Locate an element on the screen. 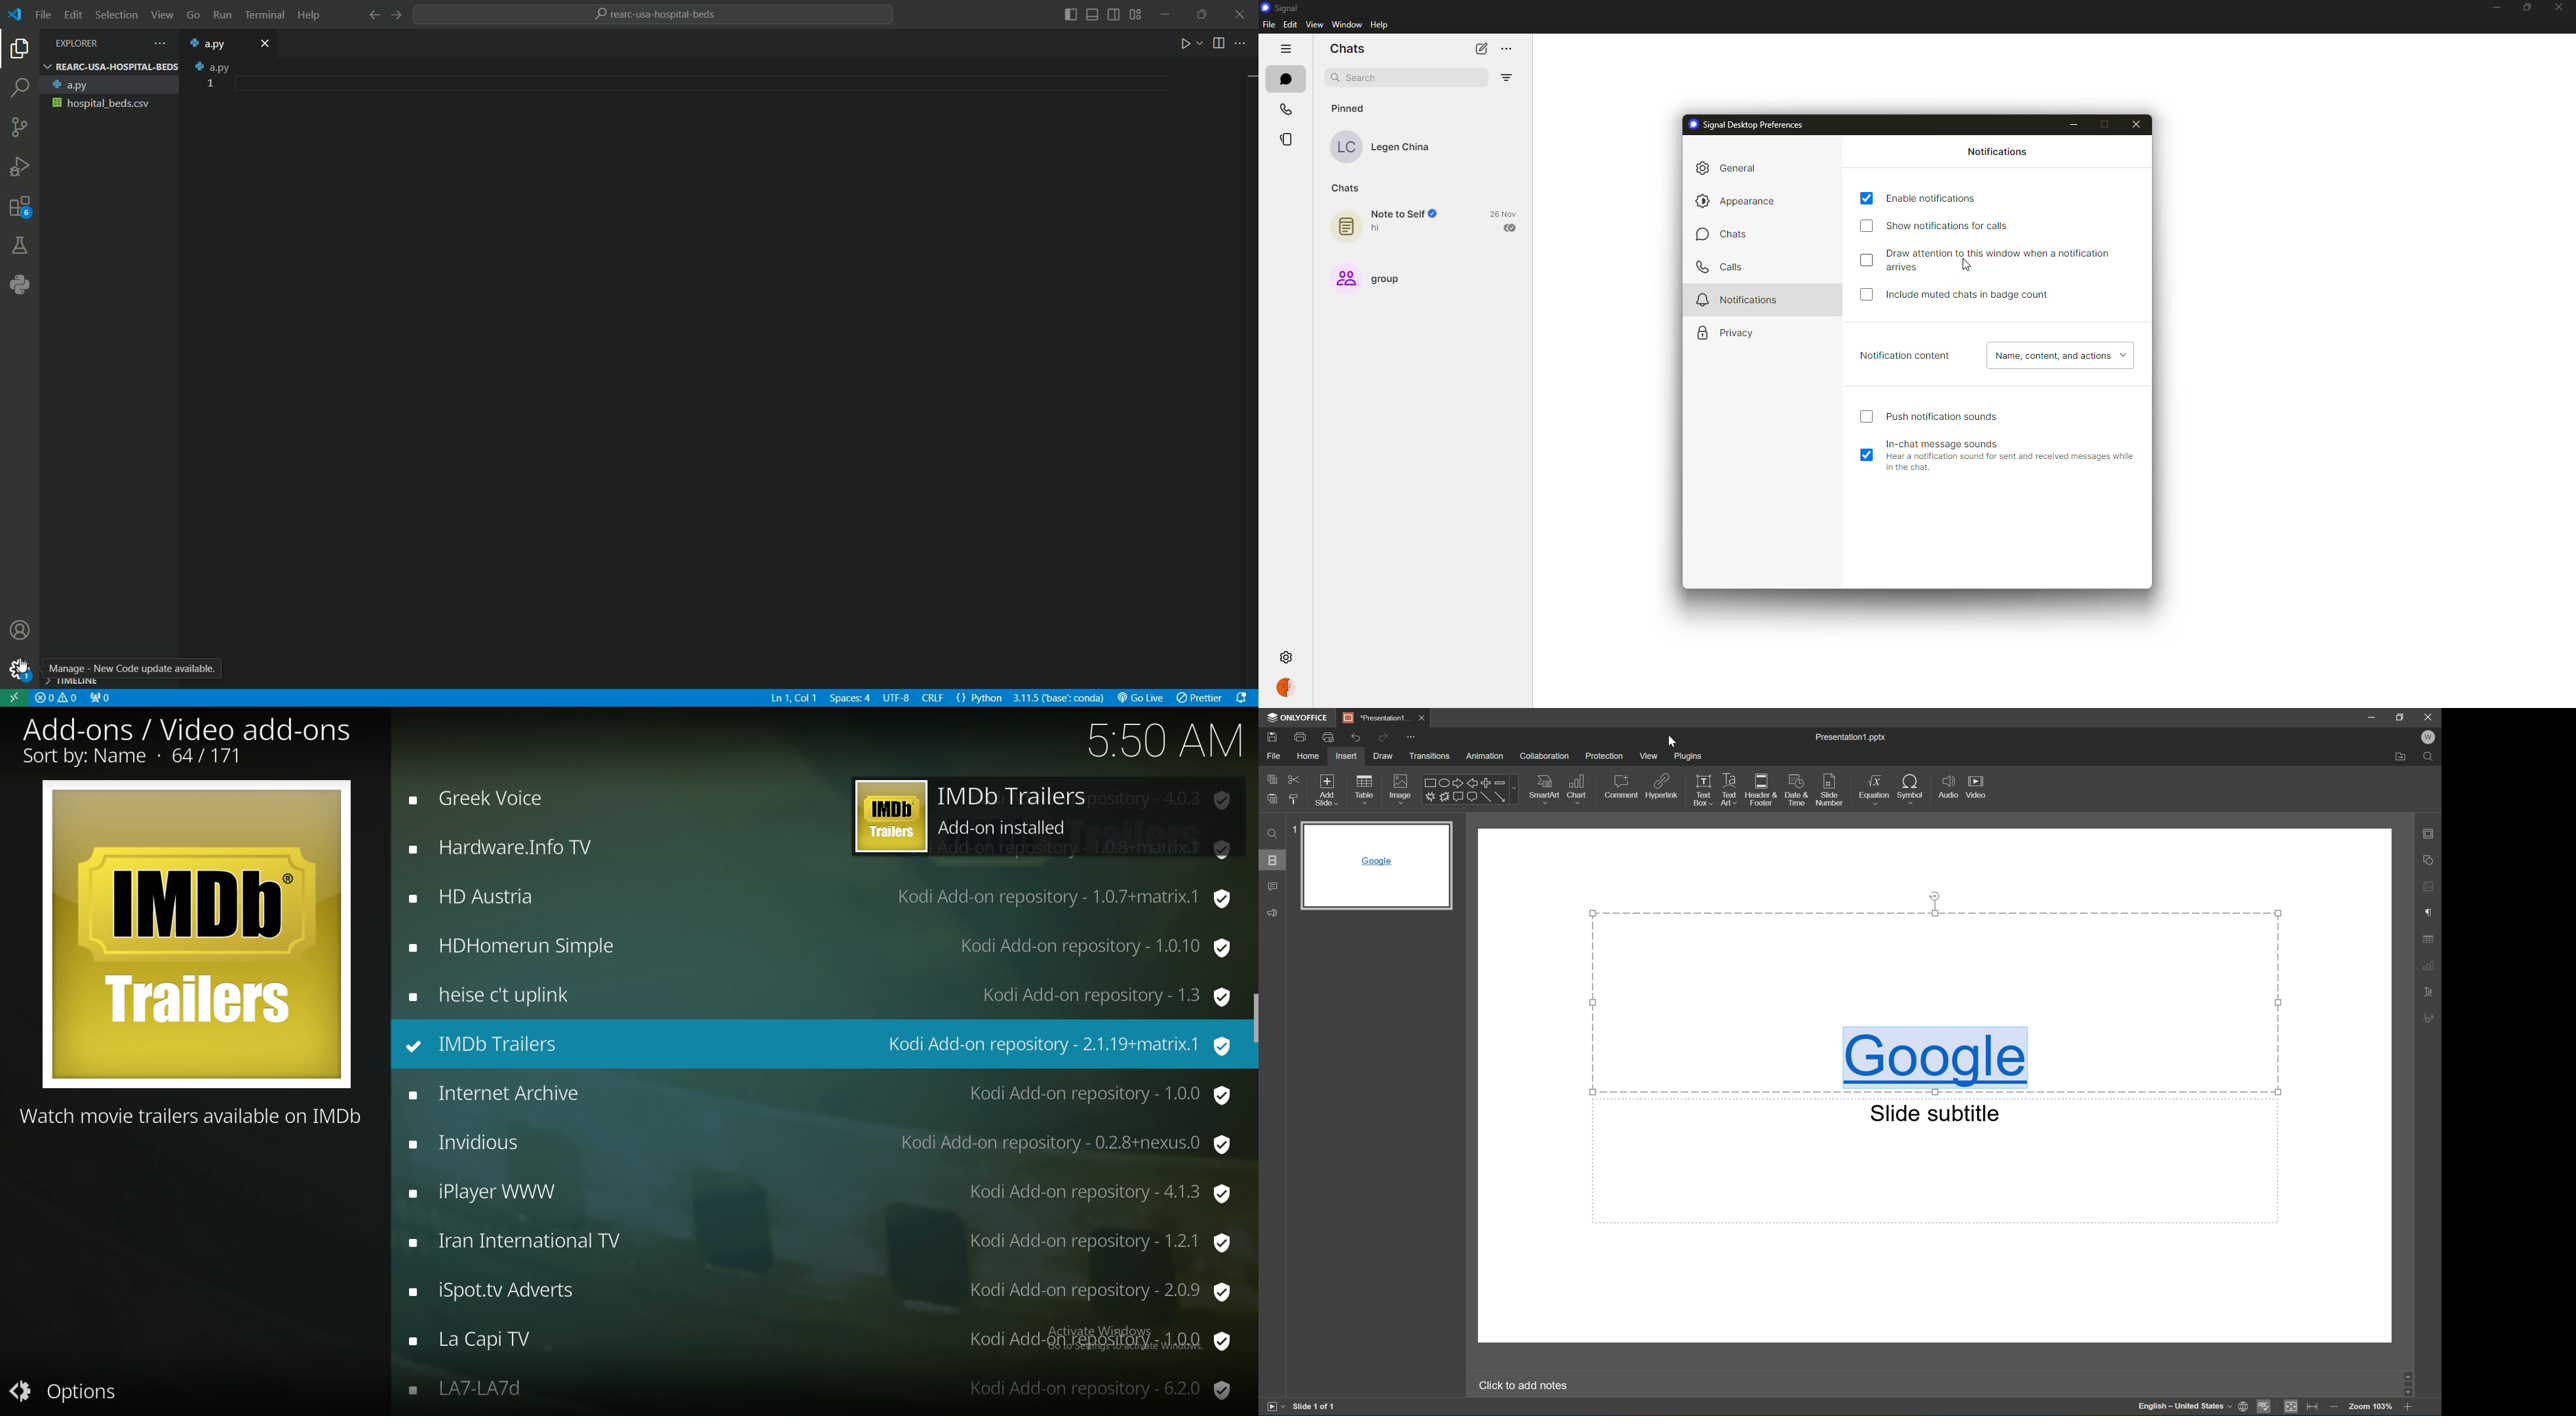 The width and height of the screenshot is (2576, 1428). Cursor Position AFTER_LAST_ACTION is located at coordinates (1671, 741).